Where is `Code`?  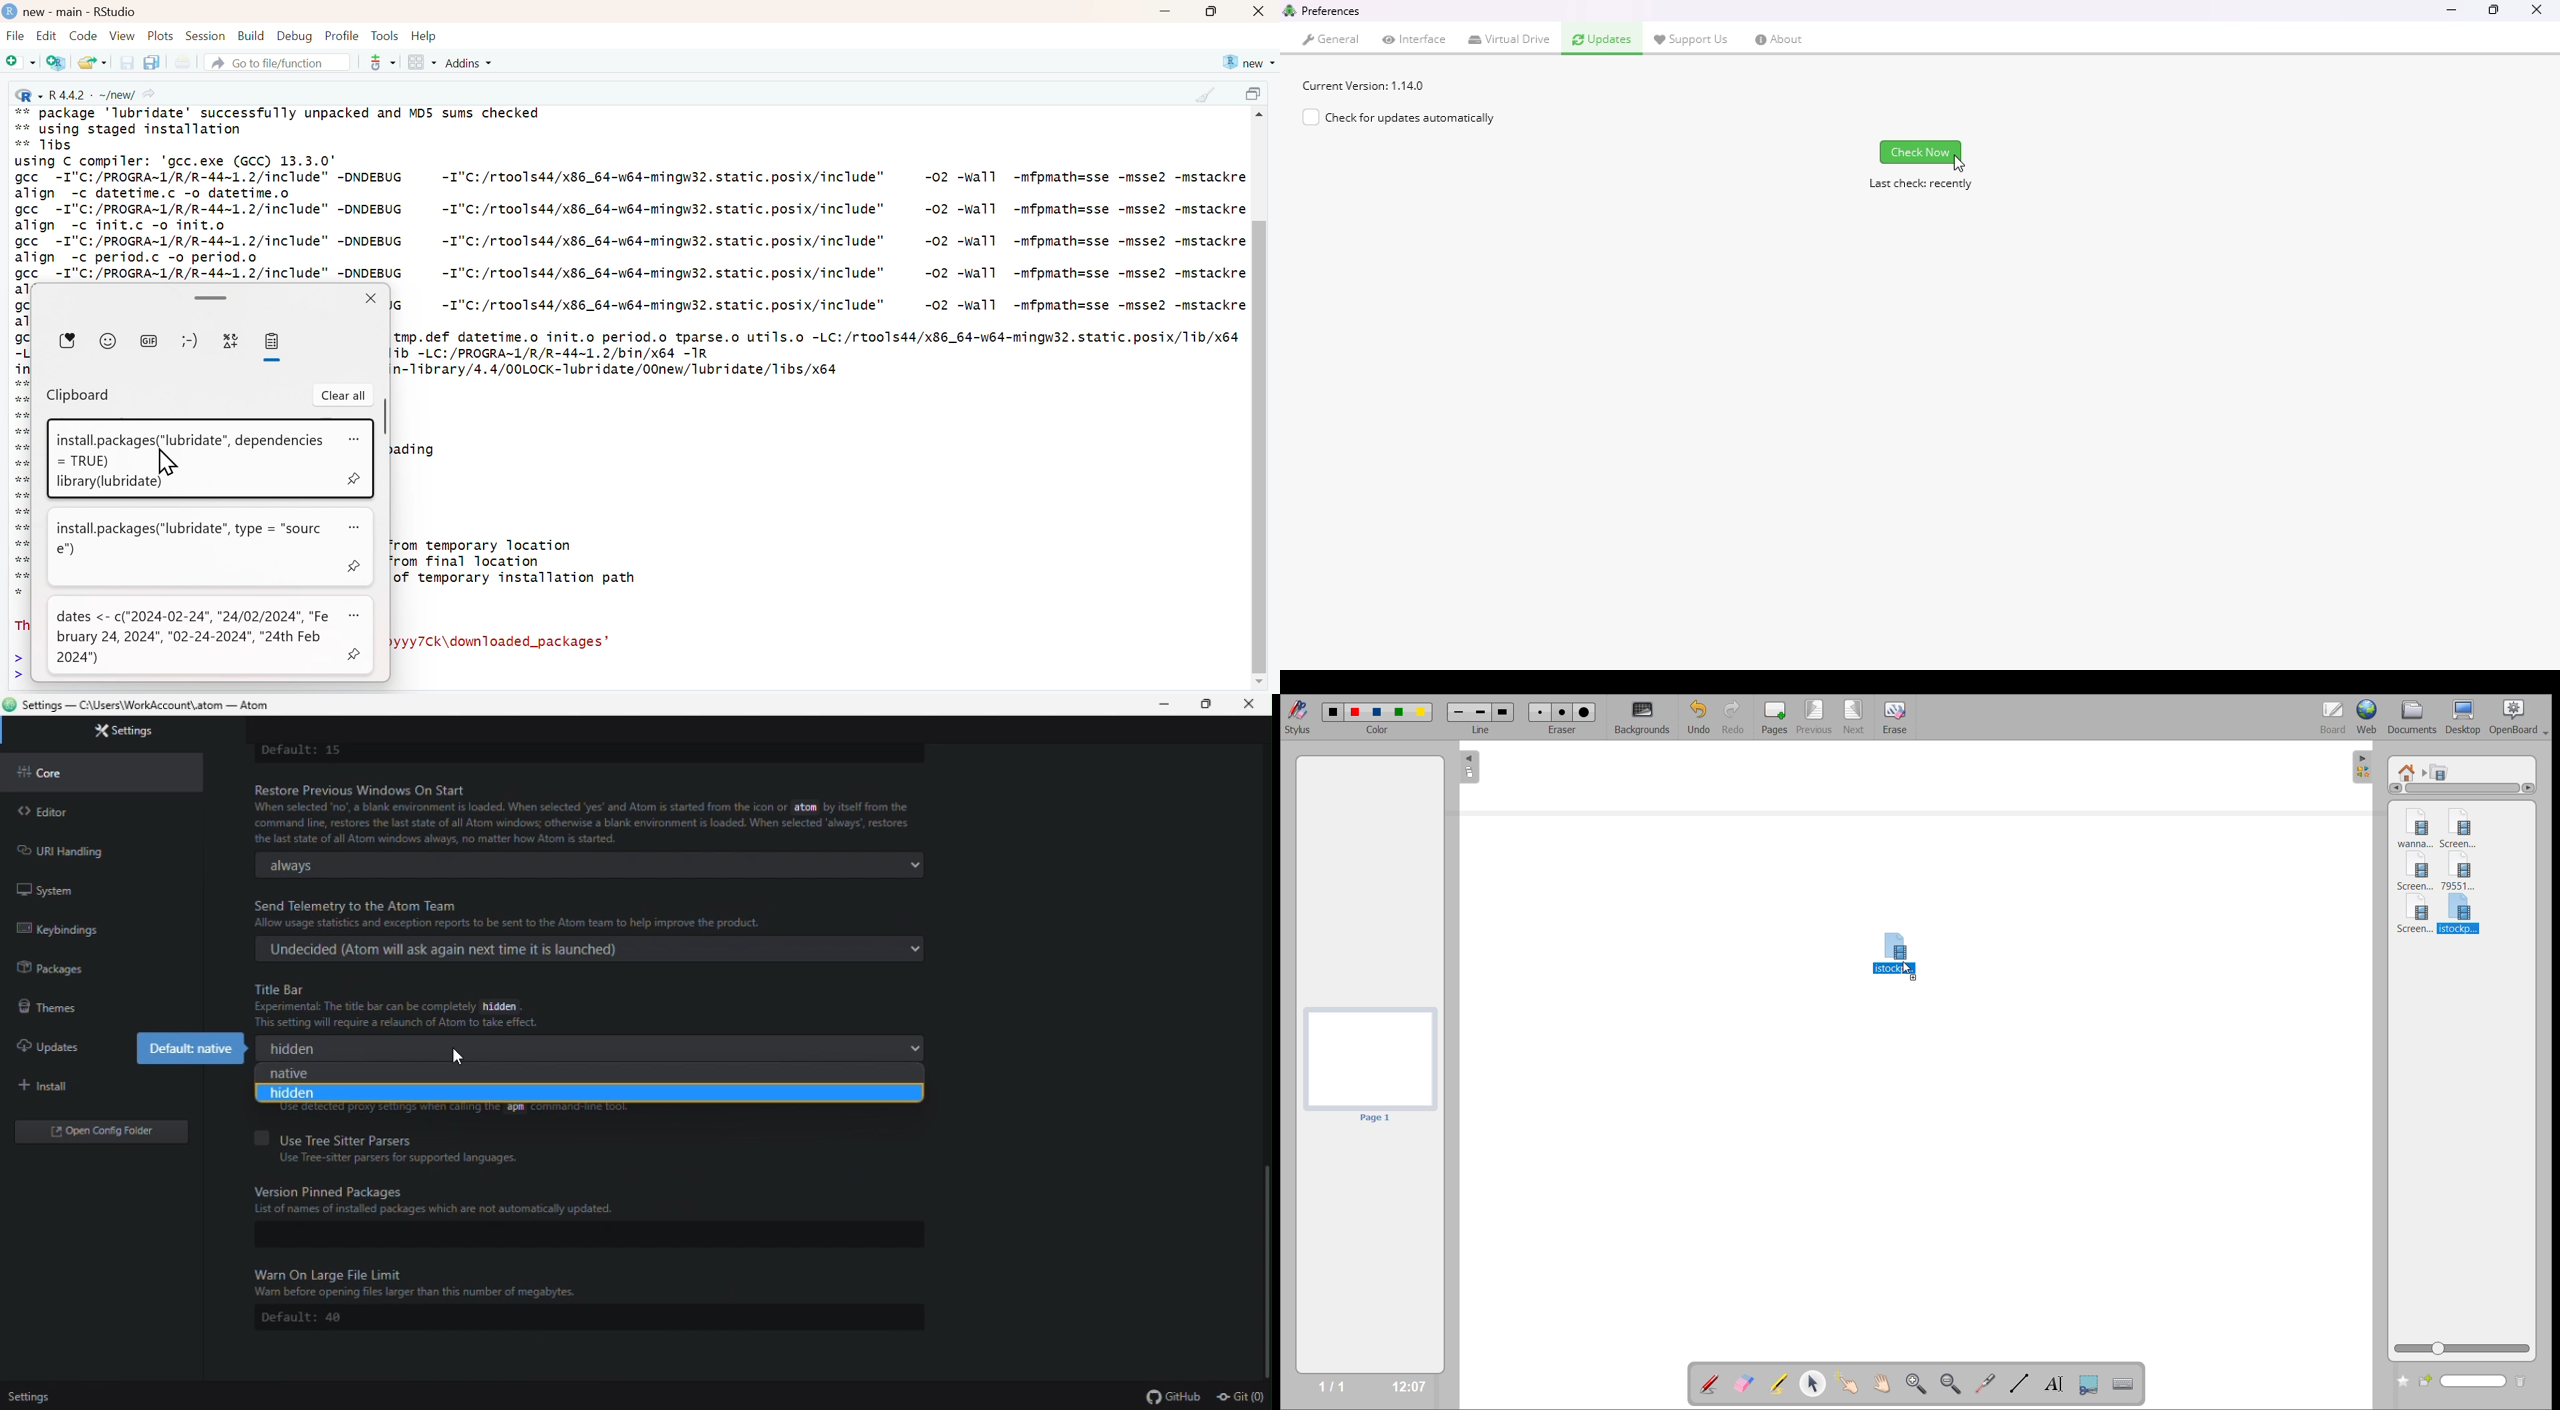
Code is located at coordinates (82, 35).